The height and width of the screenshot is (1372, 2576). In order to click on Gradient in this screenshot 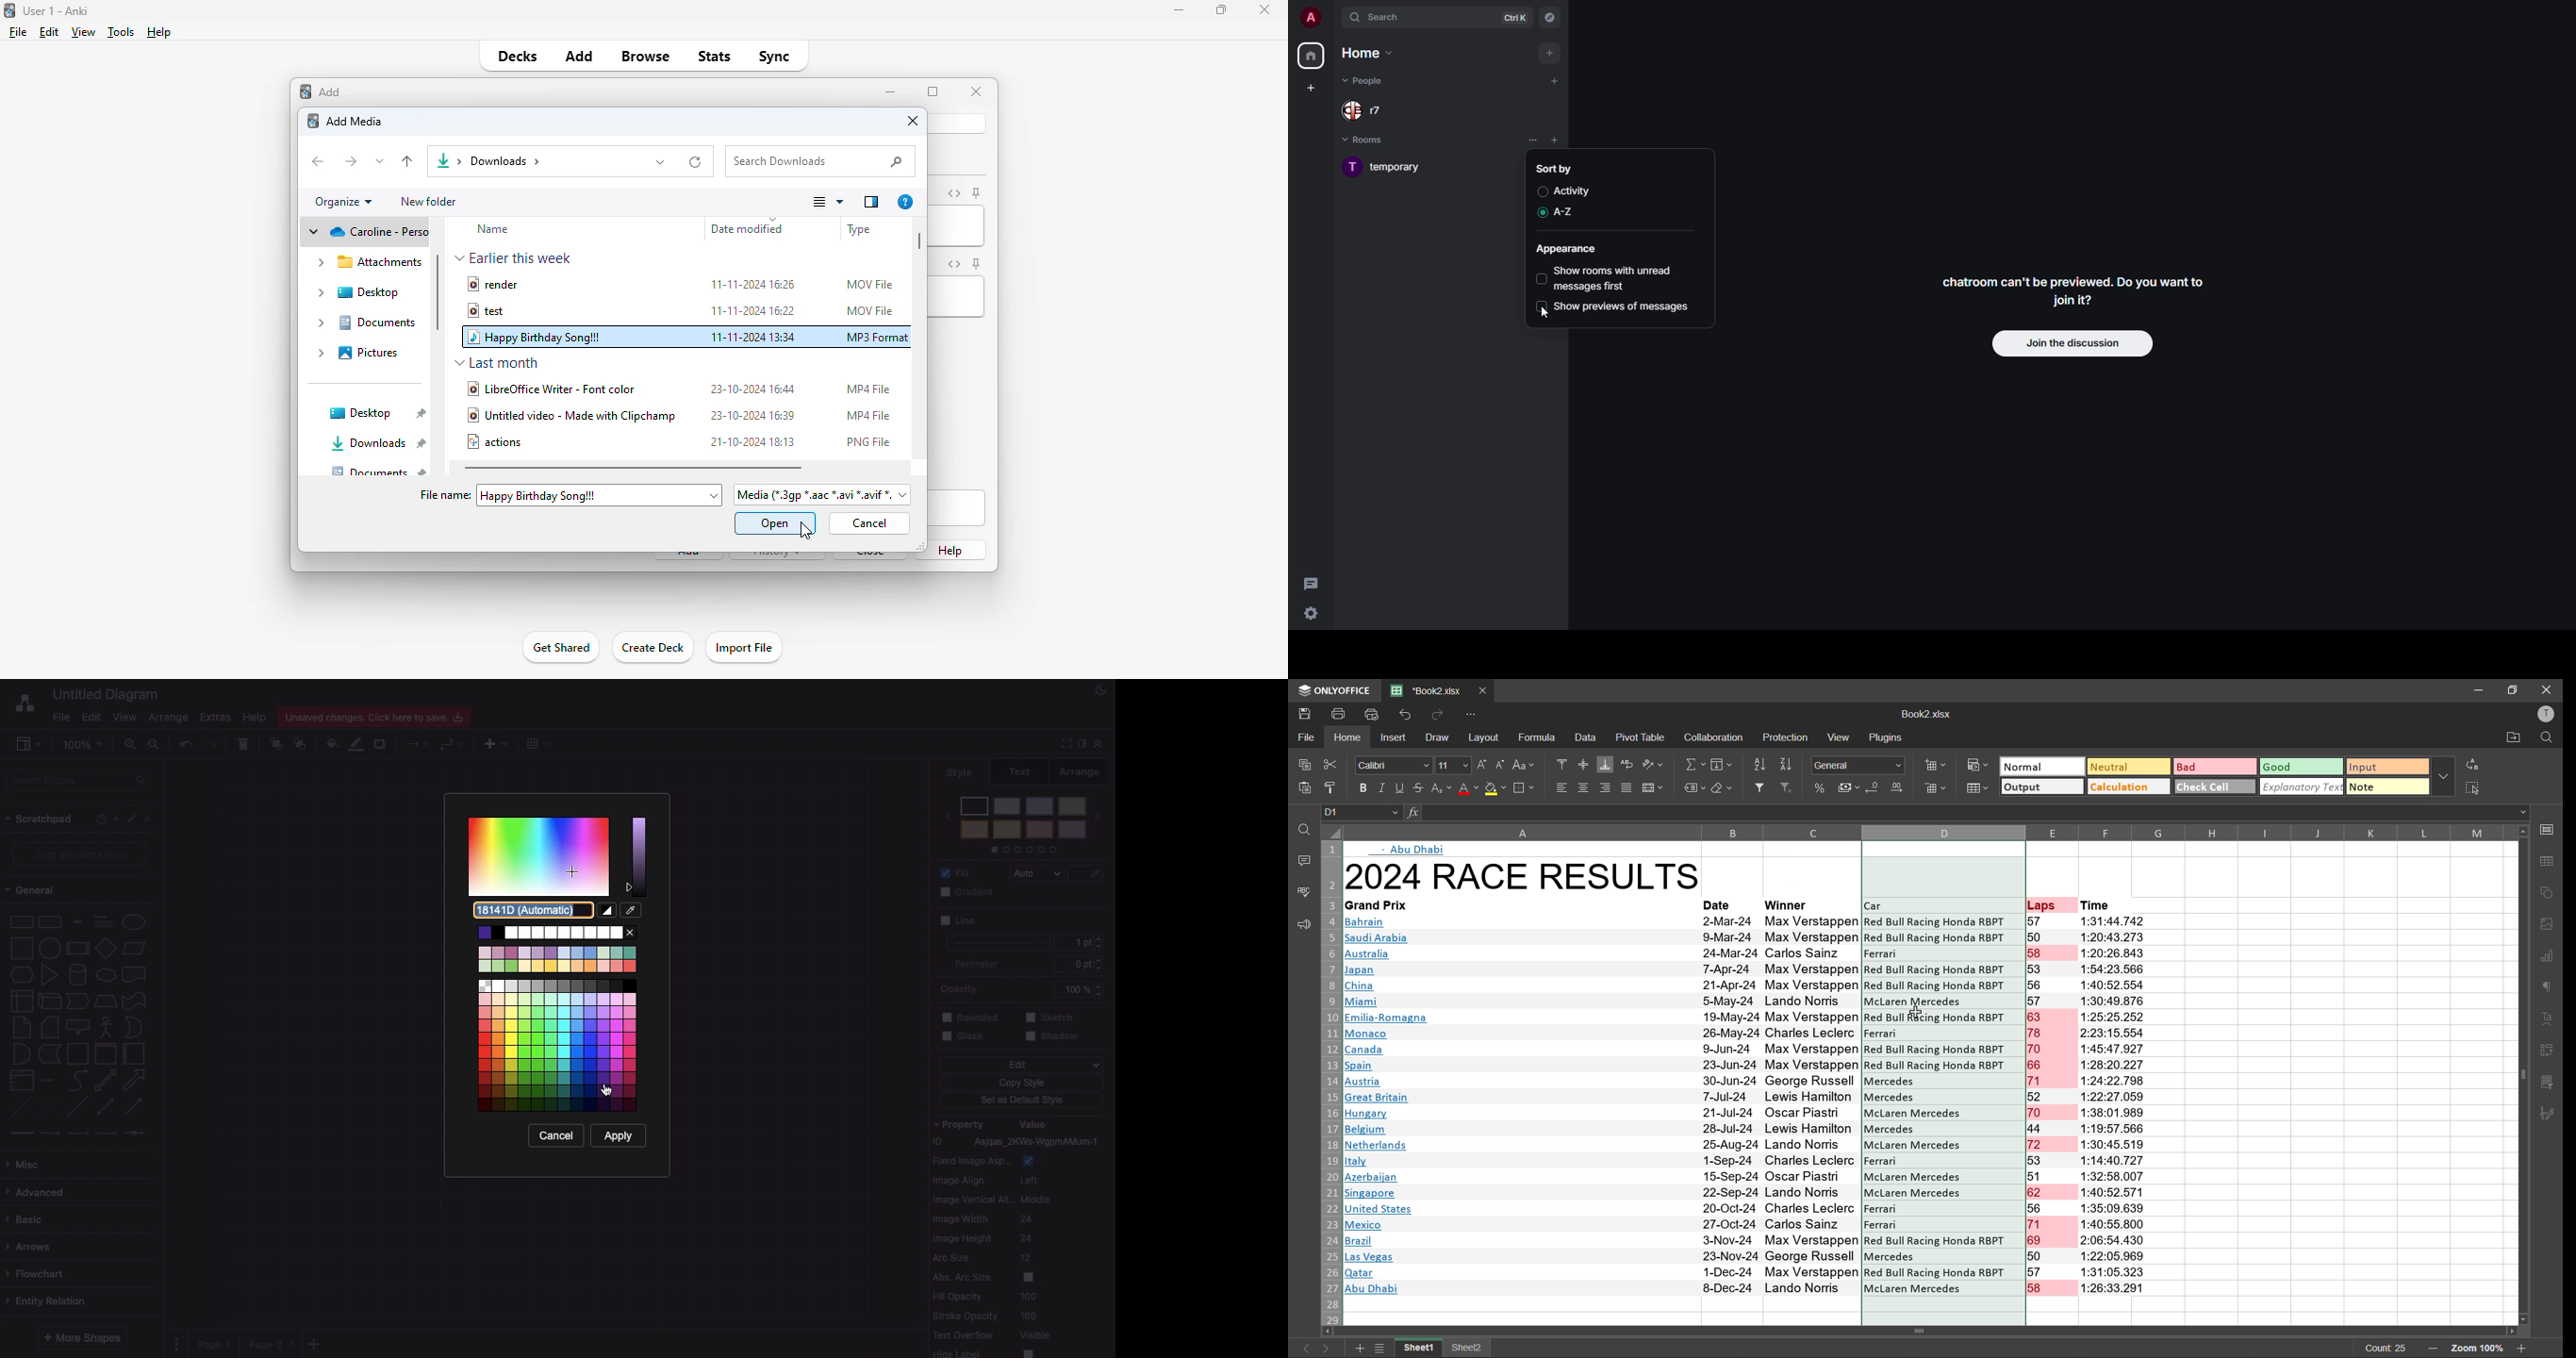, I will do `click(970, 892)`.